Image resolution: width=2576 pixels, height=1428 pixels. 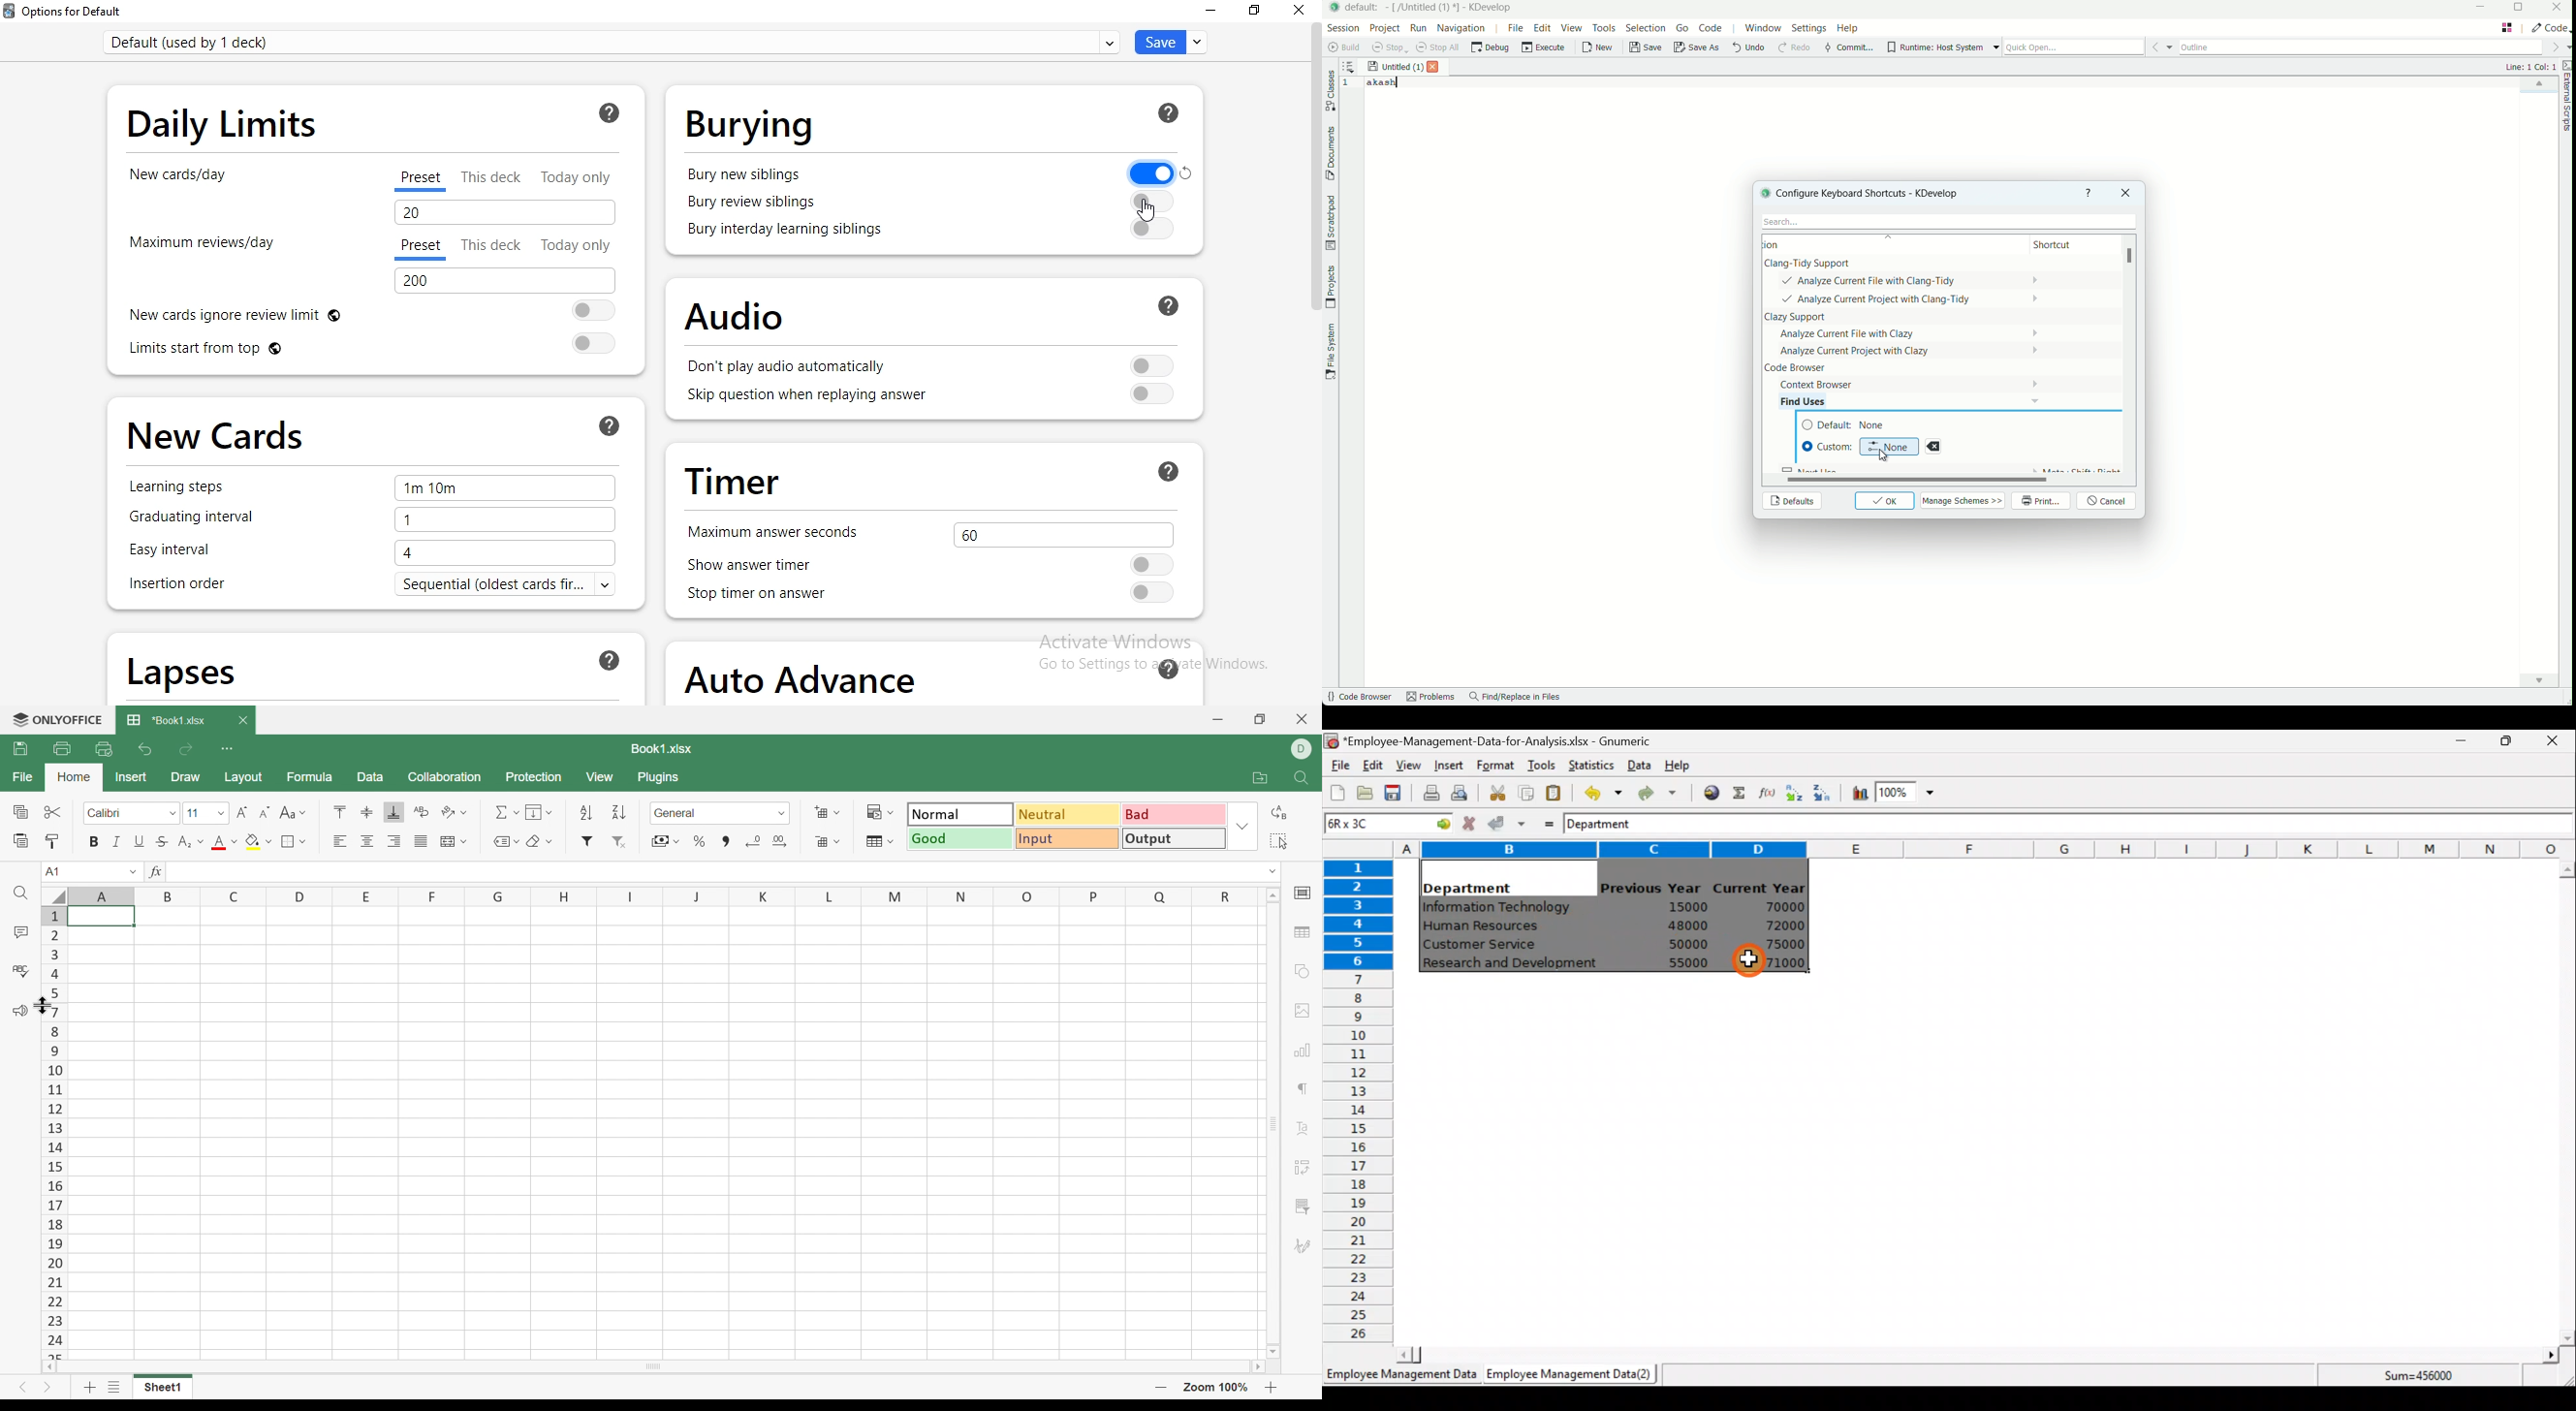 What do you see at coordinates (787, 231) in the screenshot?
I see `bury interday learning siblings` at bounding box center [787, 231].